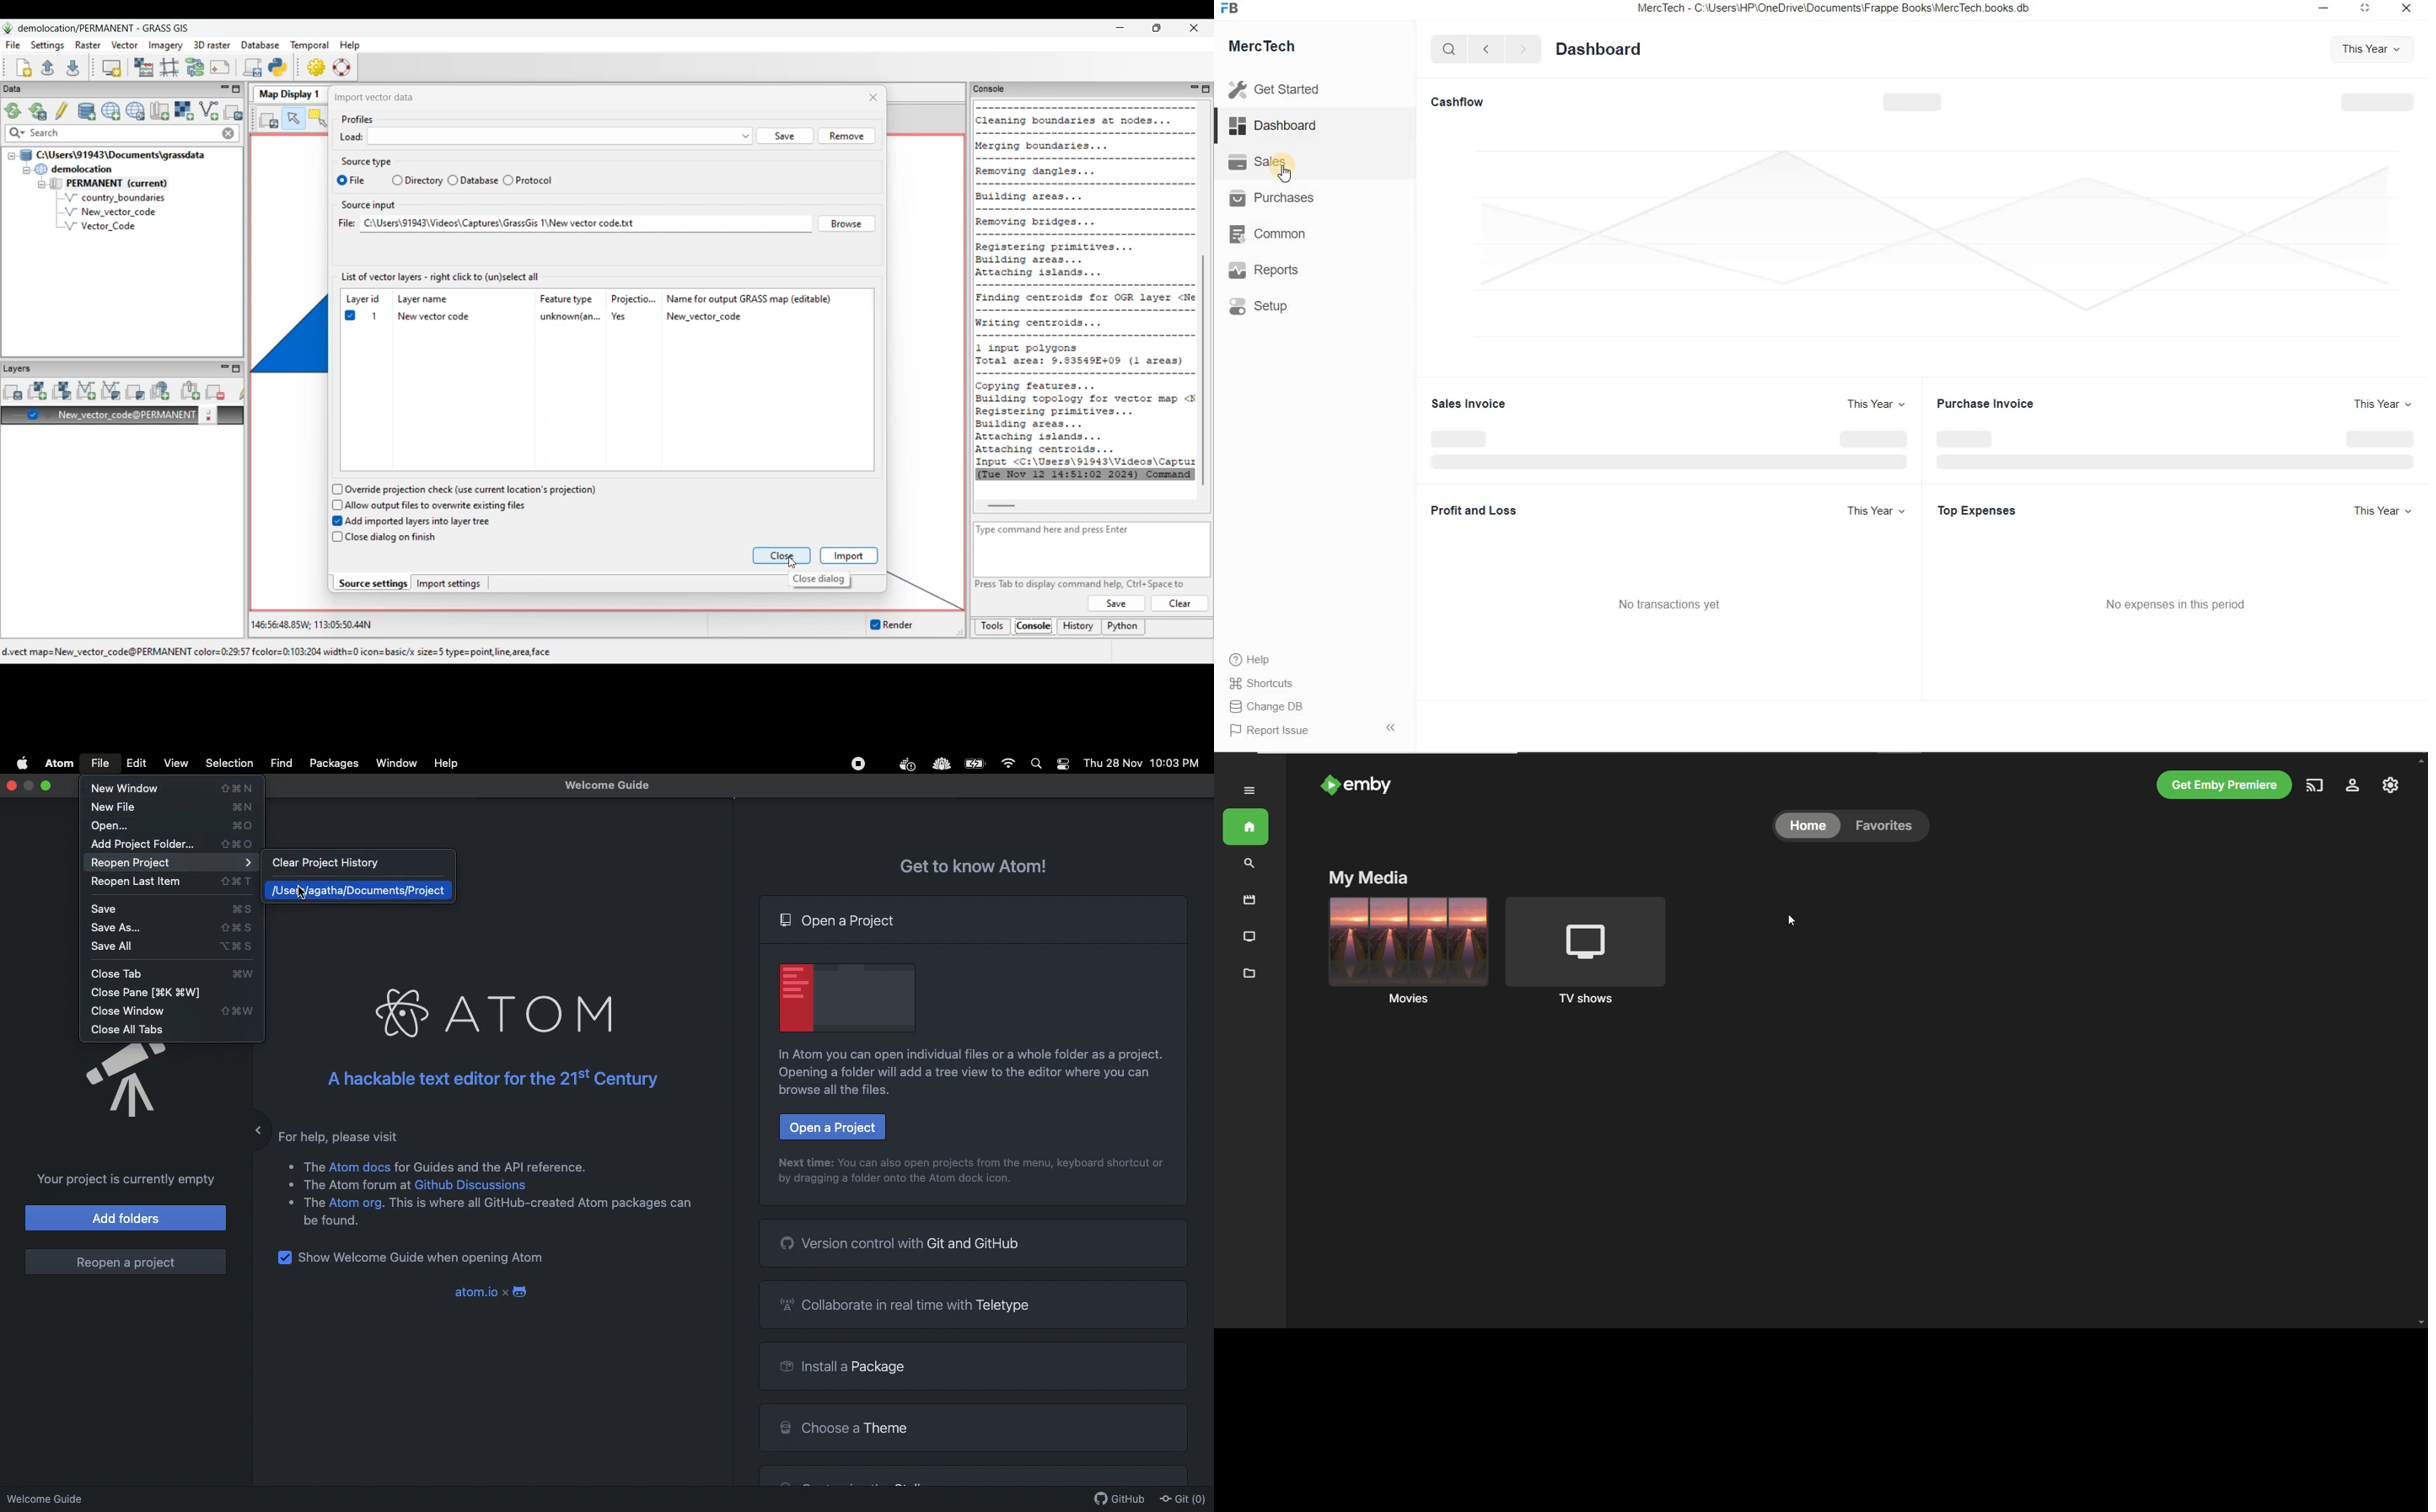 This screenshot has width=2436, height=1512. Describe the element at coordinates (1265, 306) in the screenshot. I see `Setup` at that location.